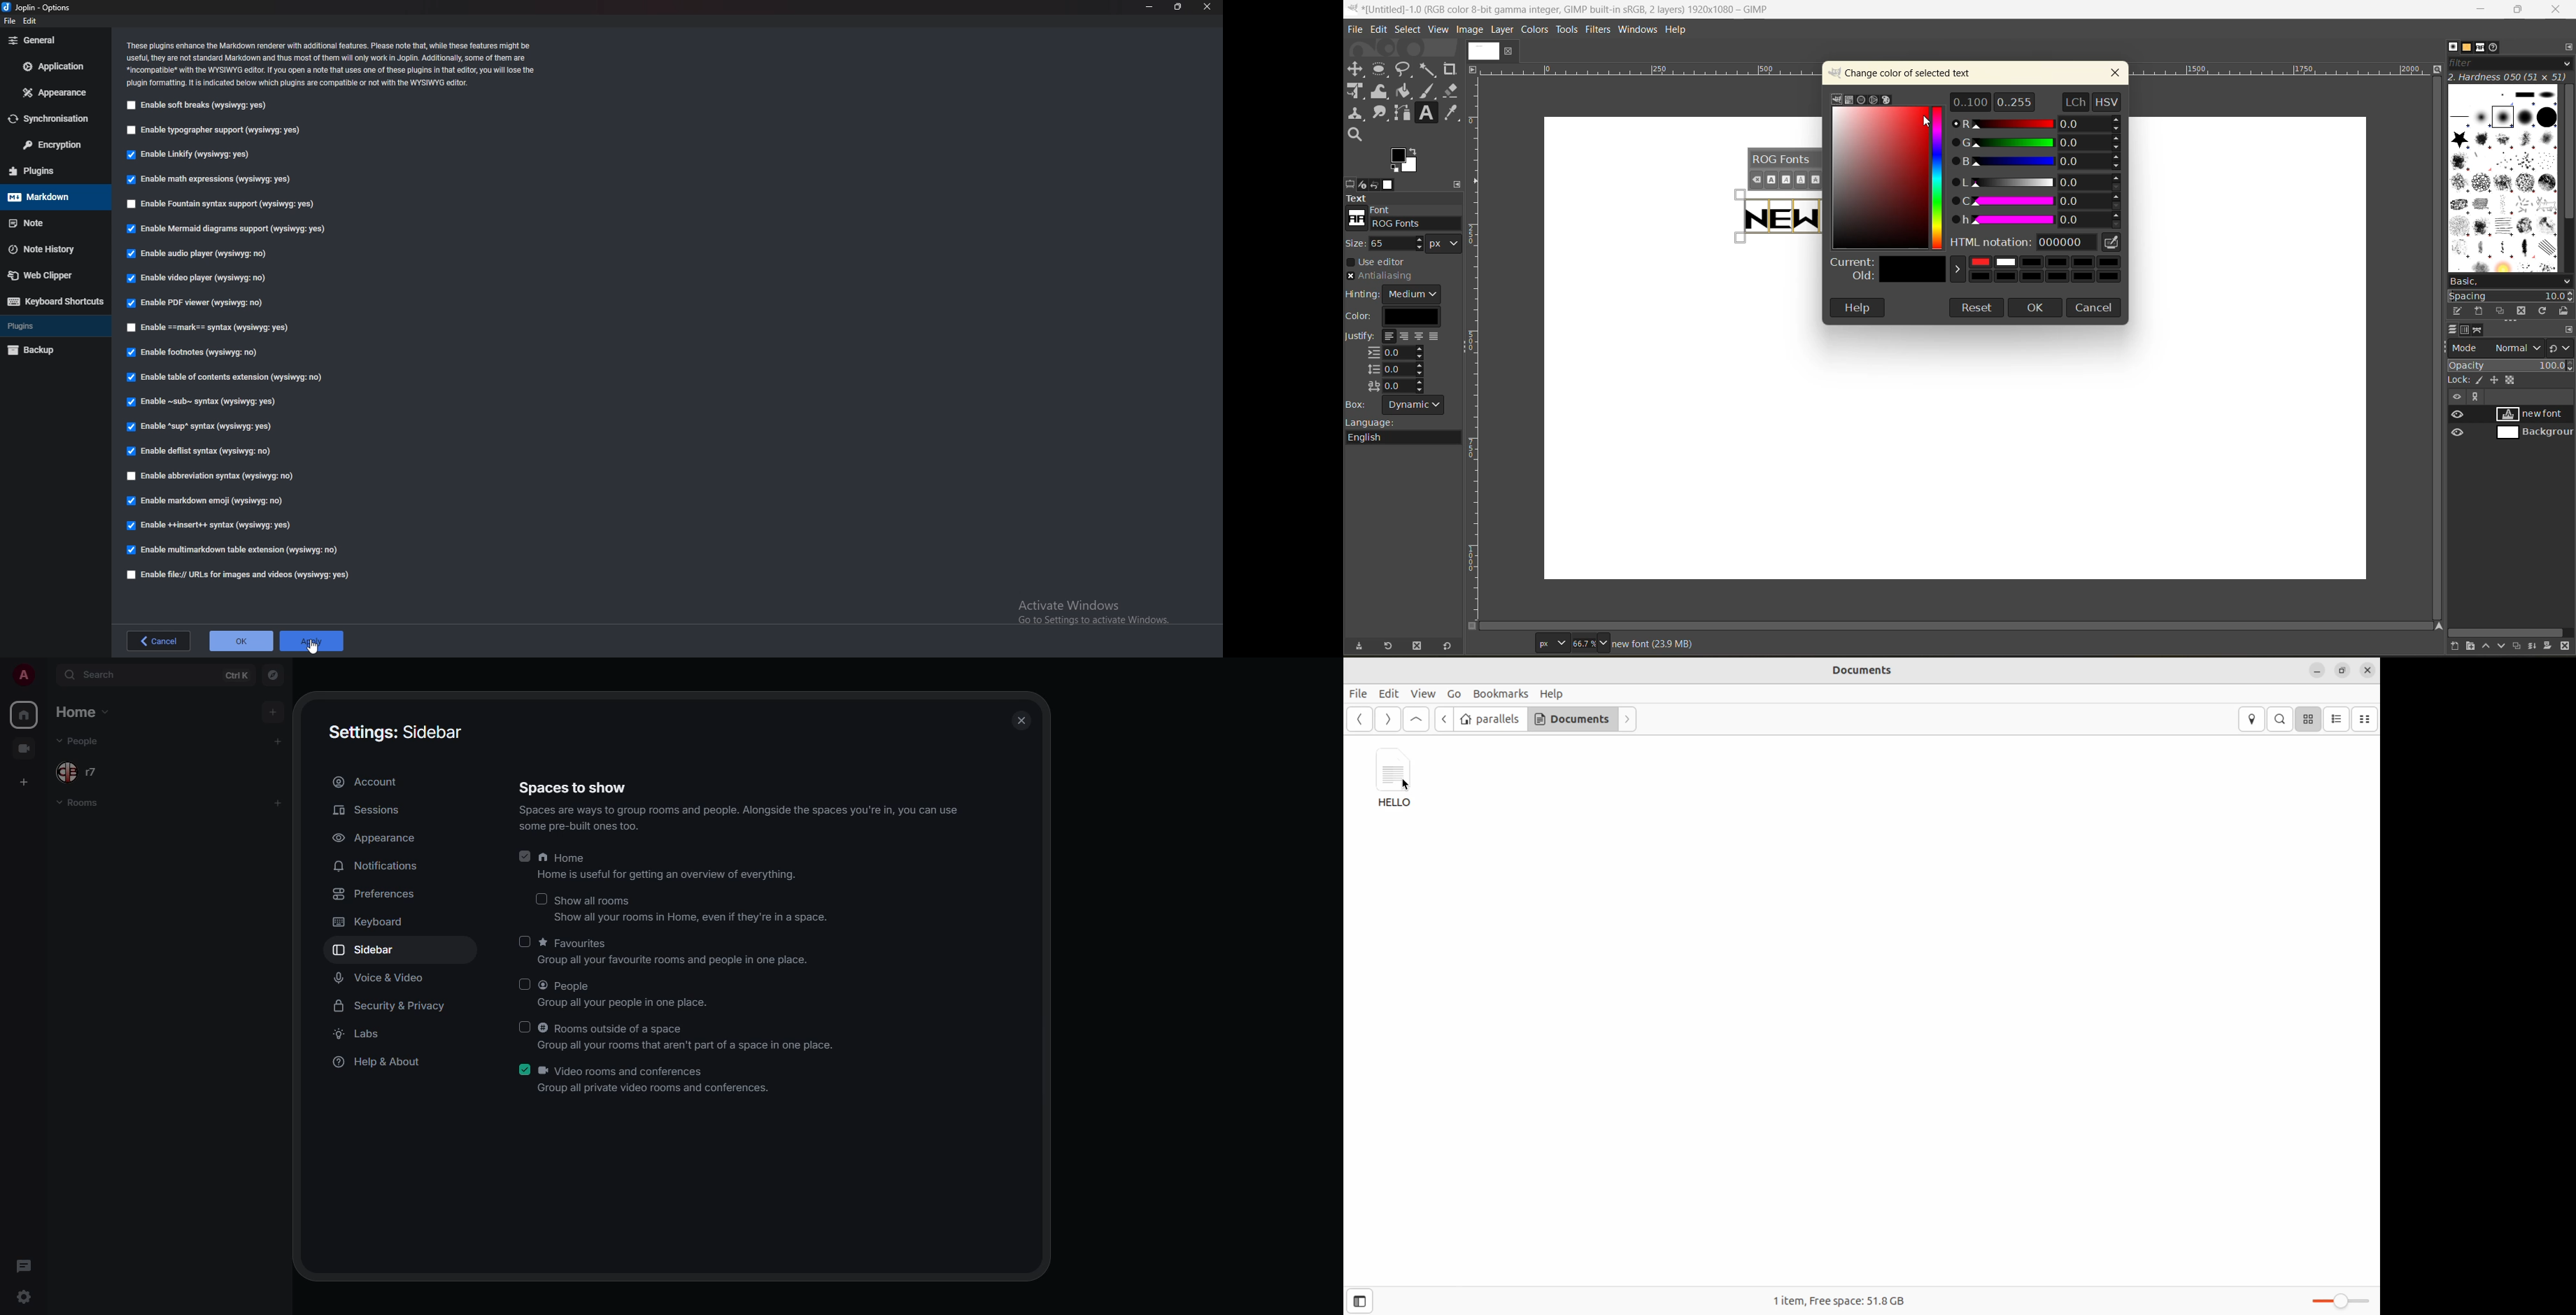  Describe the element at coordinates (219, 131) in the screenshot. I see `Enable typographer support (wysiwyg:yes)` at that location.